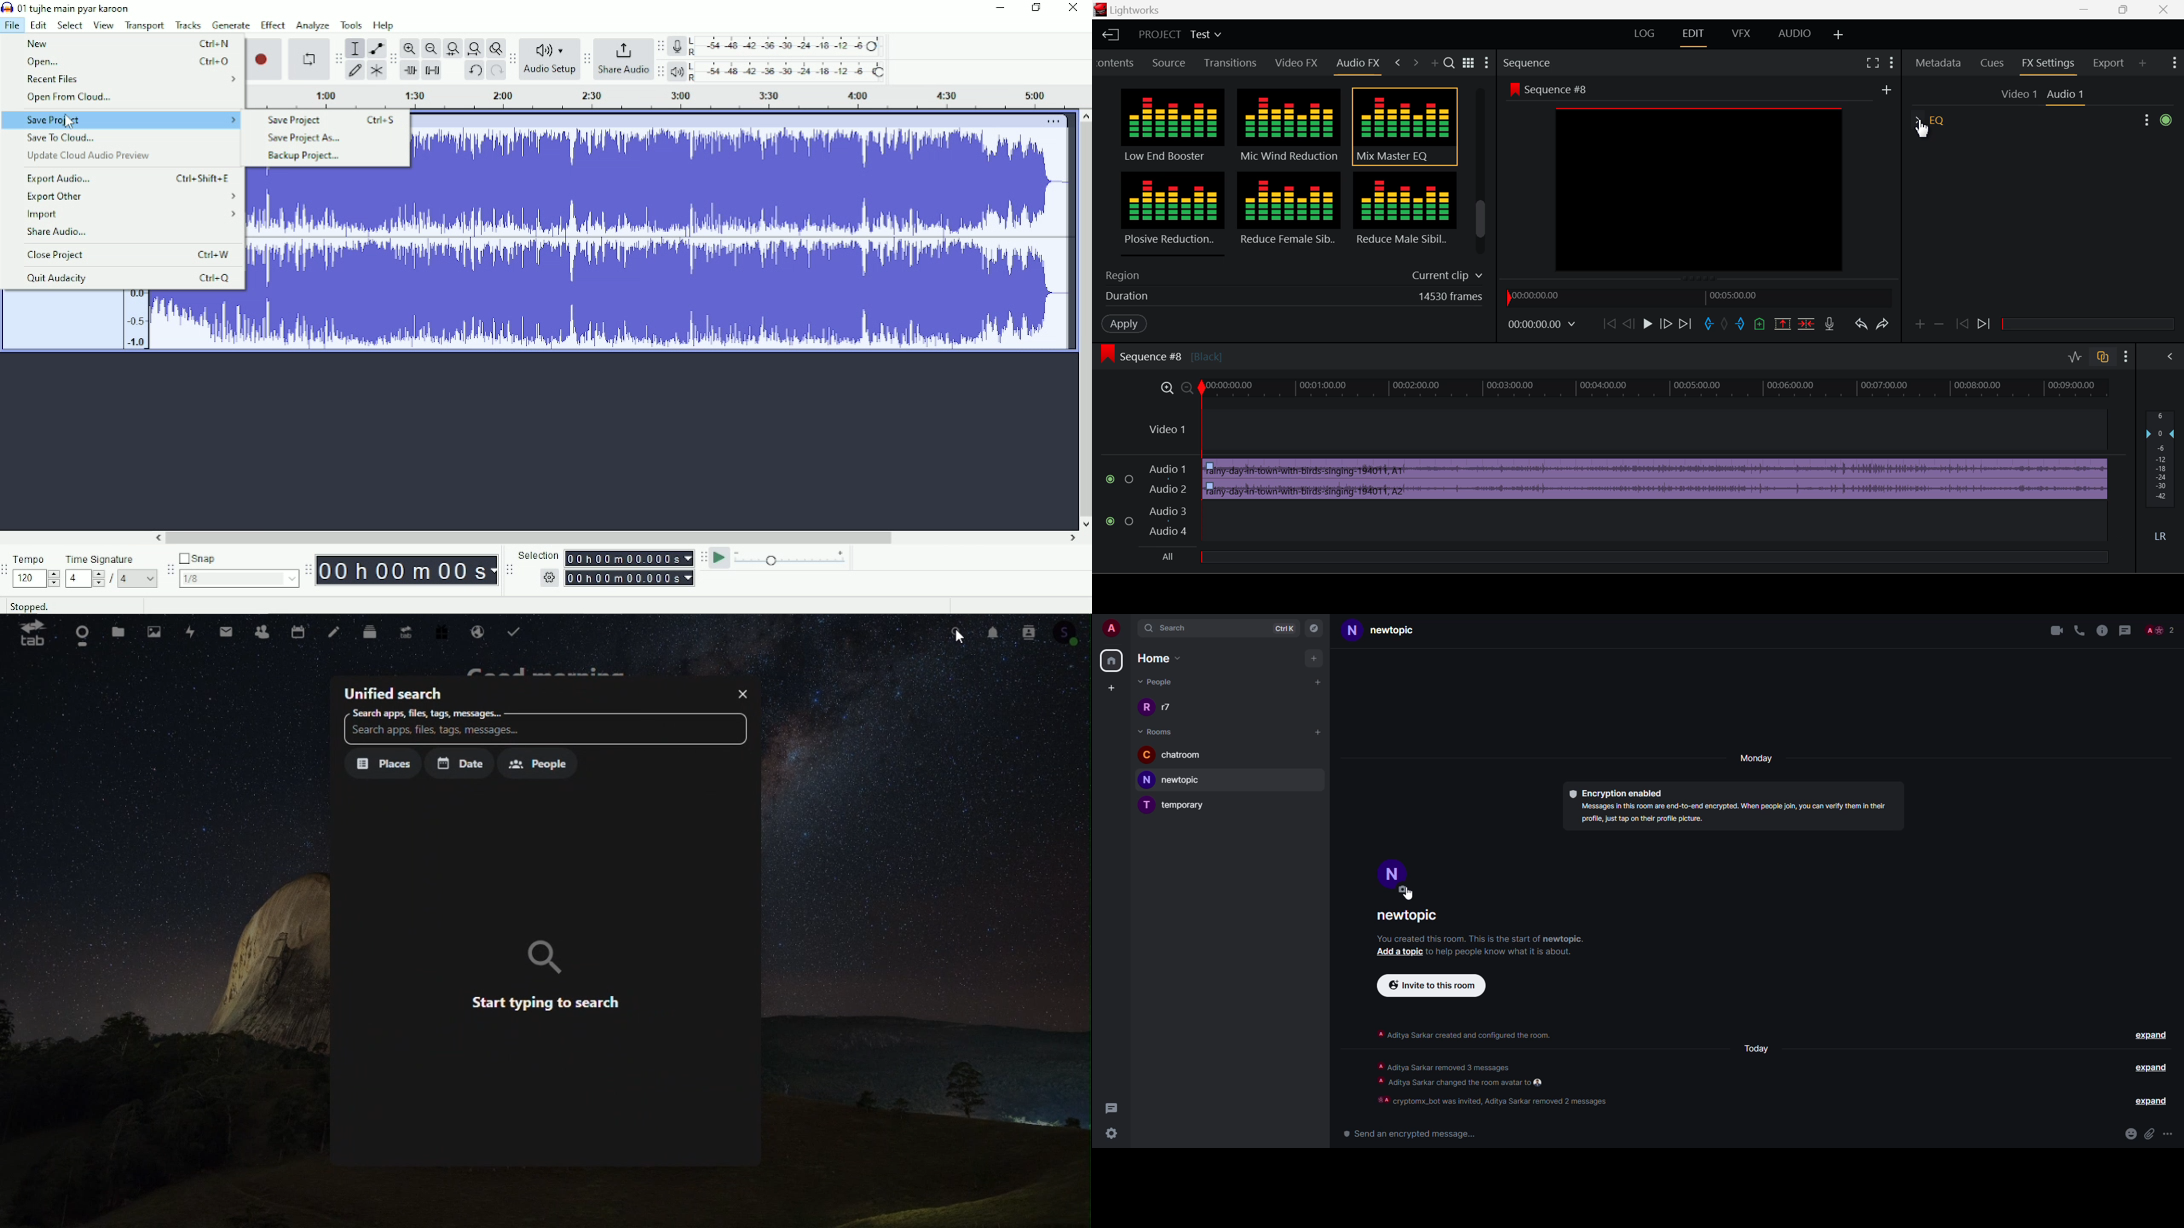 The height and width of the screenshot is (1232, 2184). I want to click on cursor, so click(1407, 894).